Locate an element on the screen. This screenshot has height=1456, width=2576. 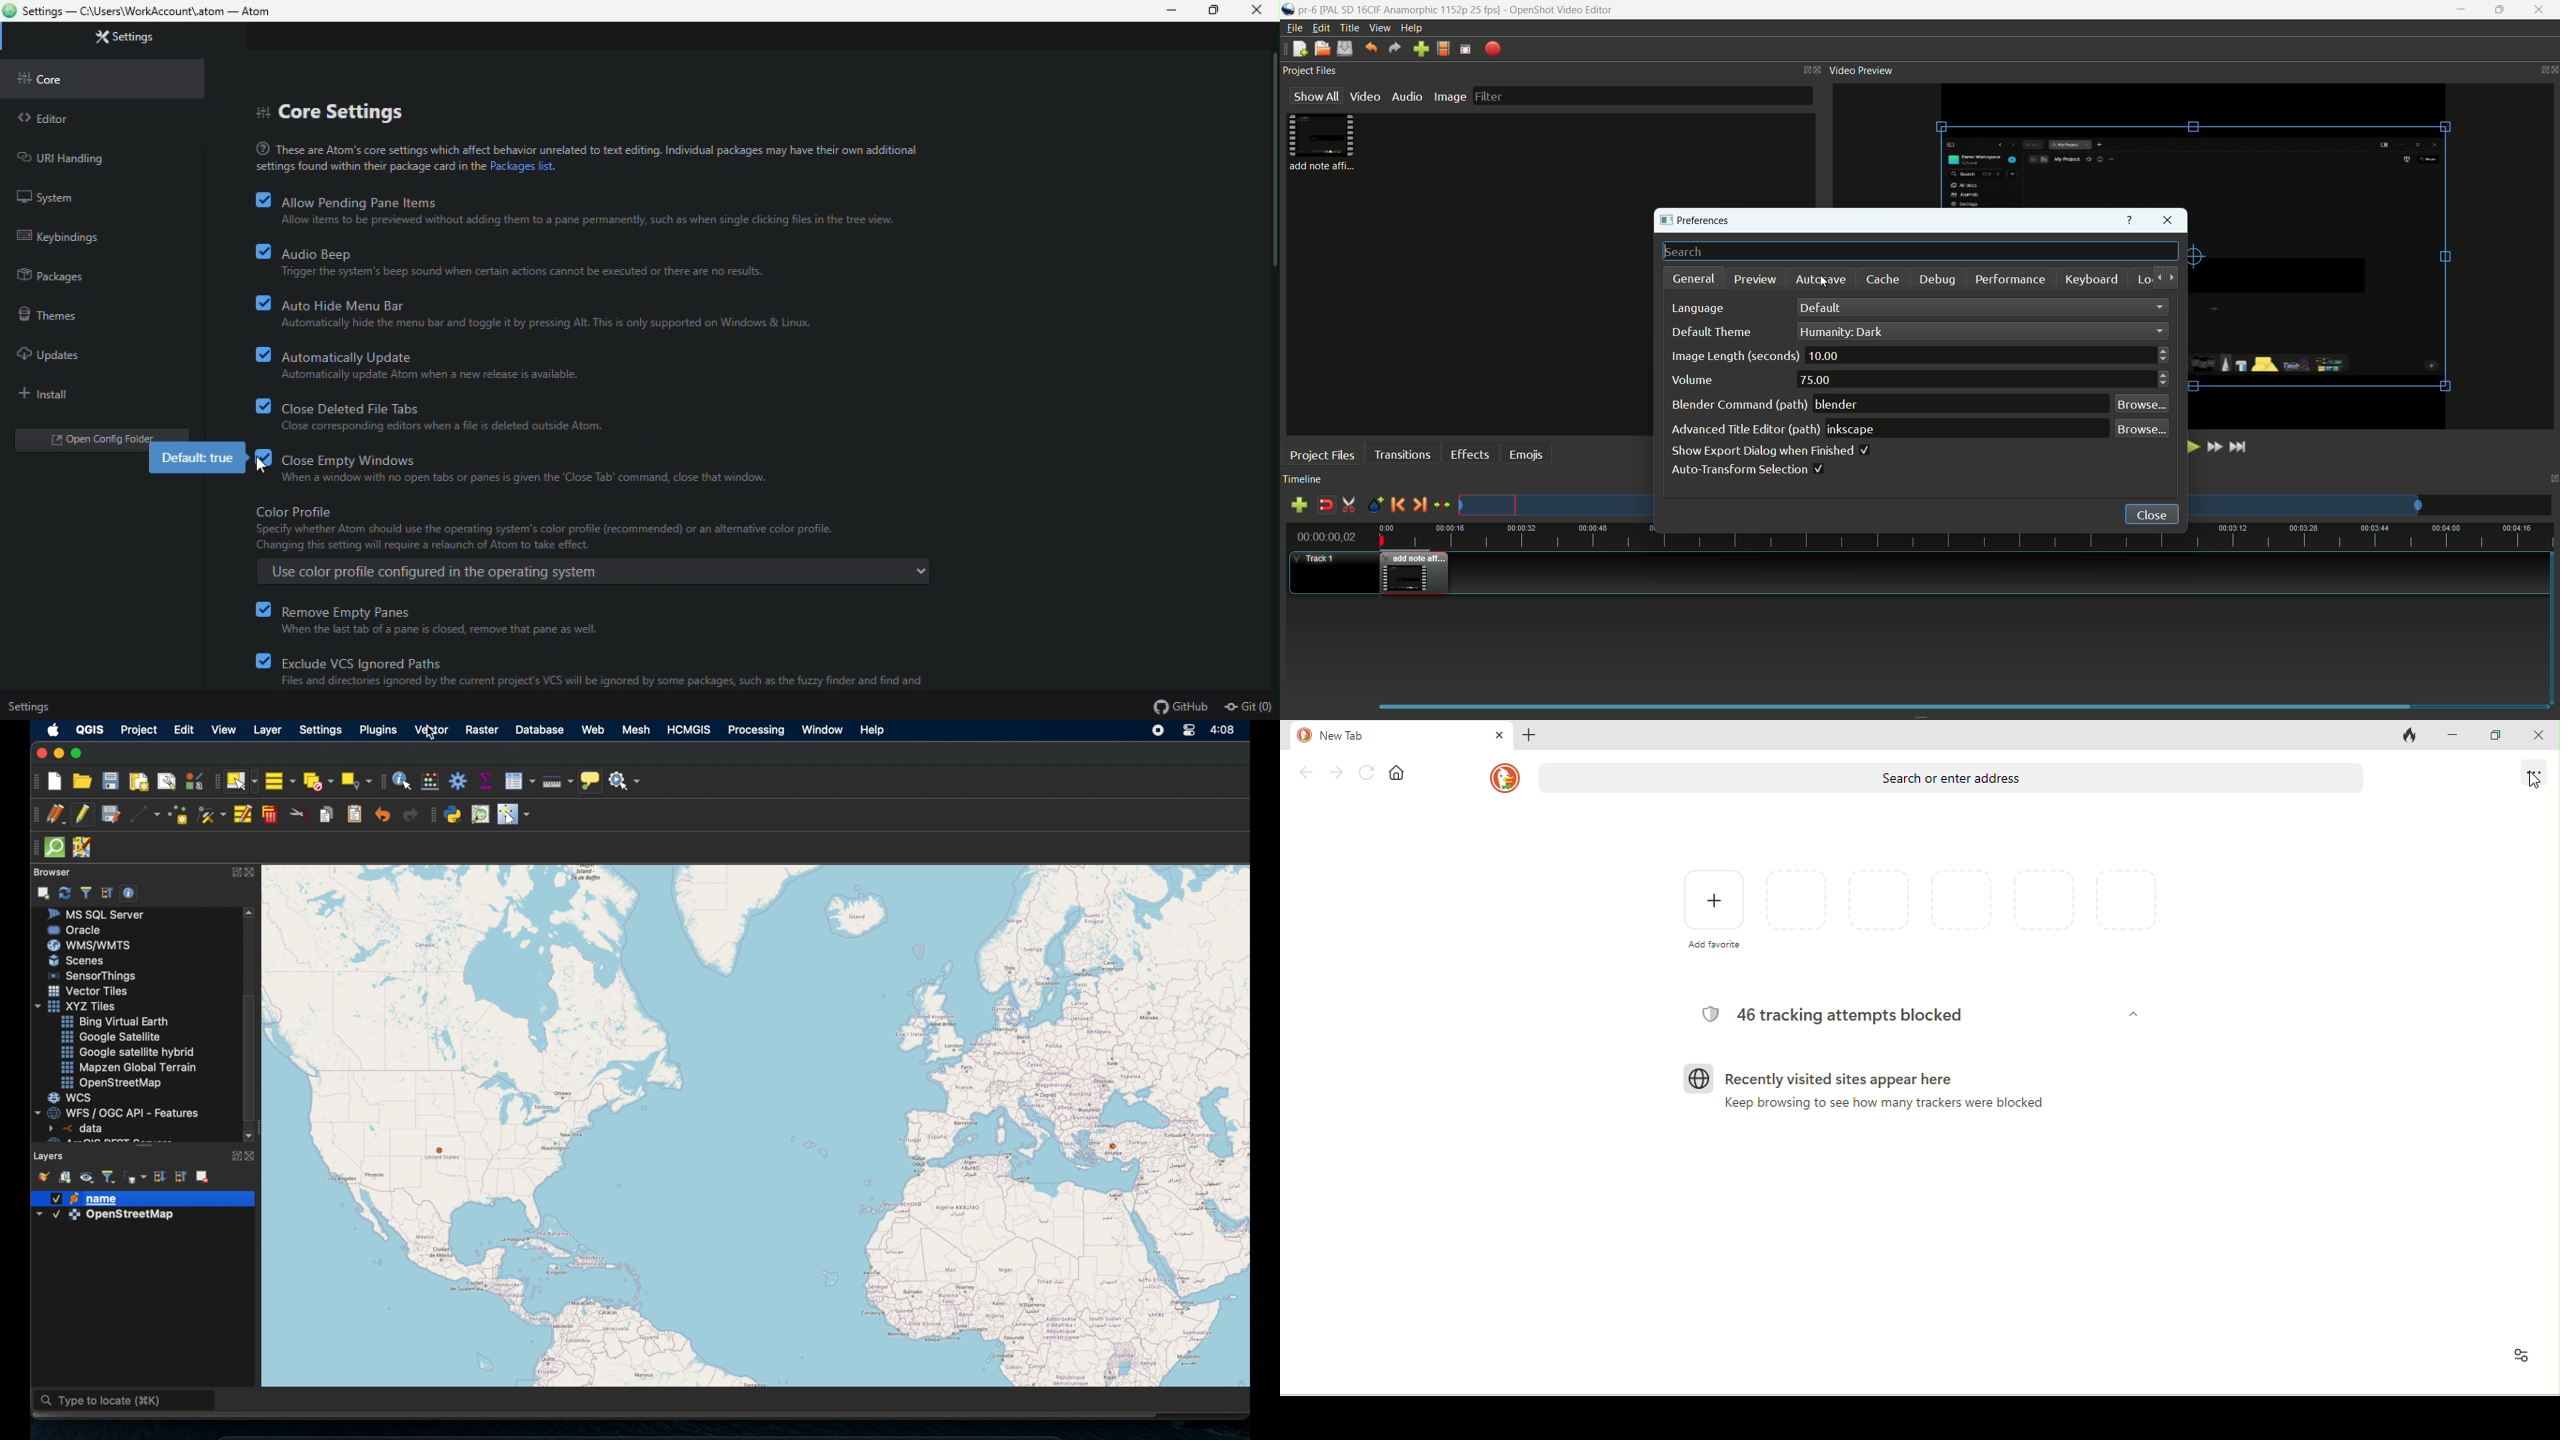
select by location is located at coordinates (357, 779).